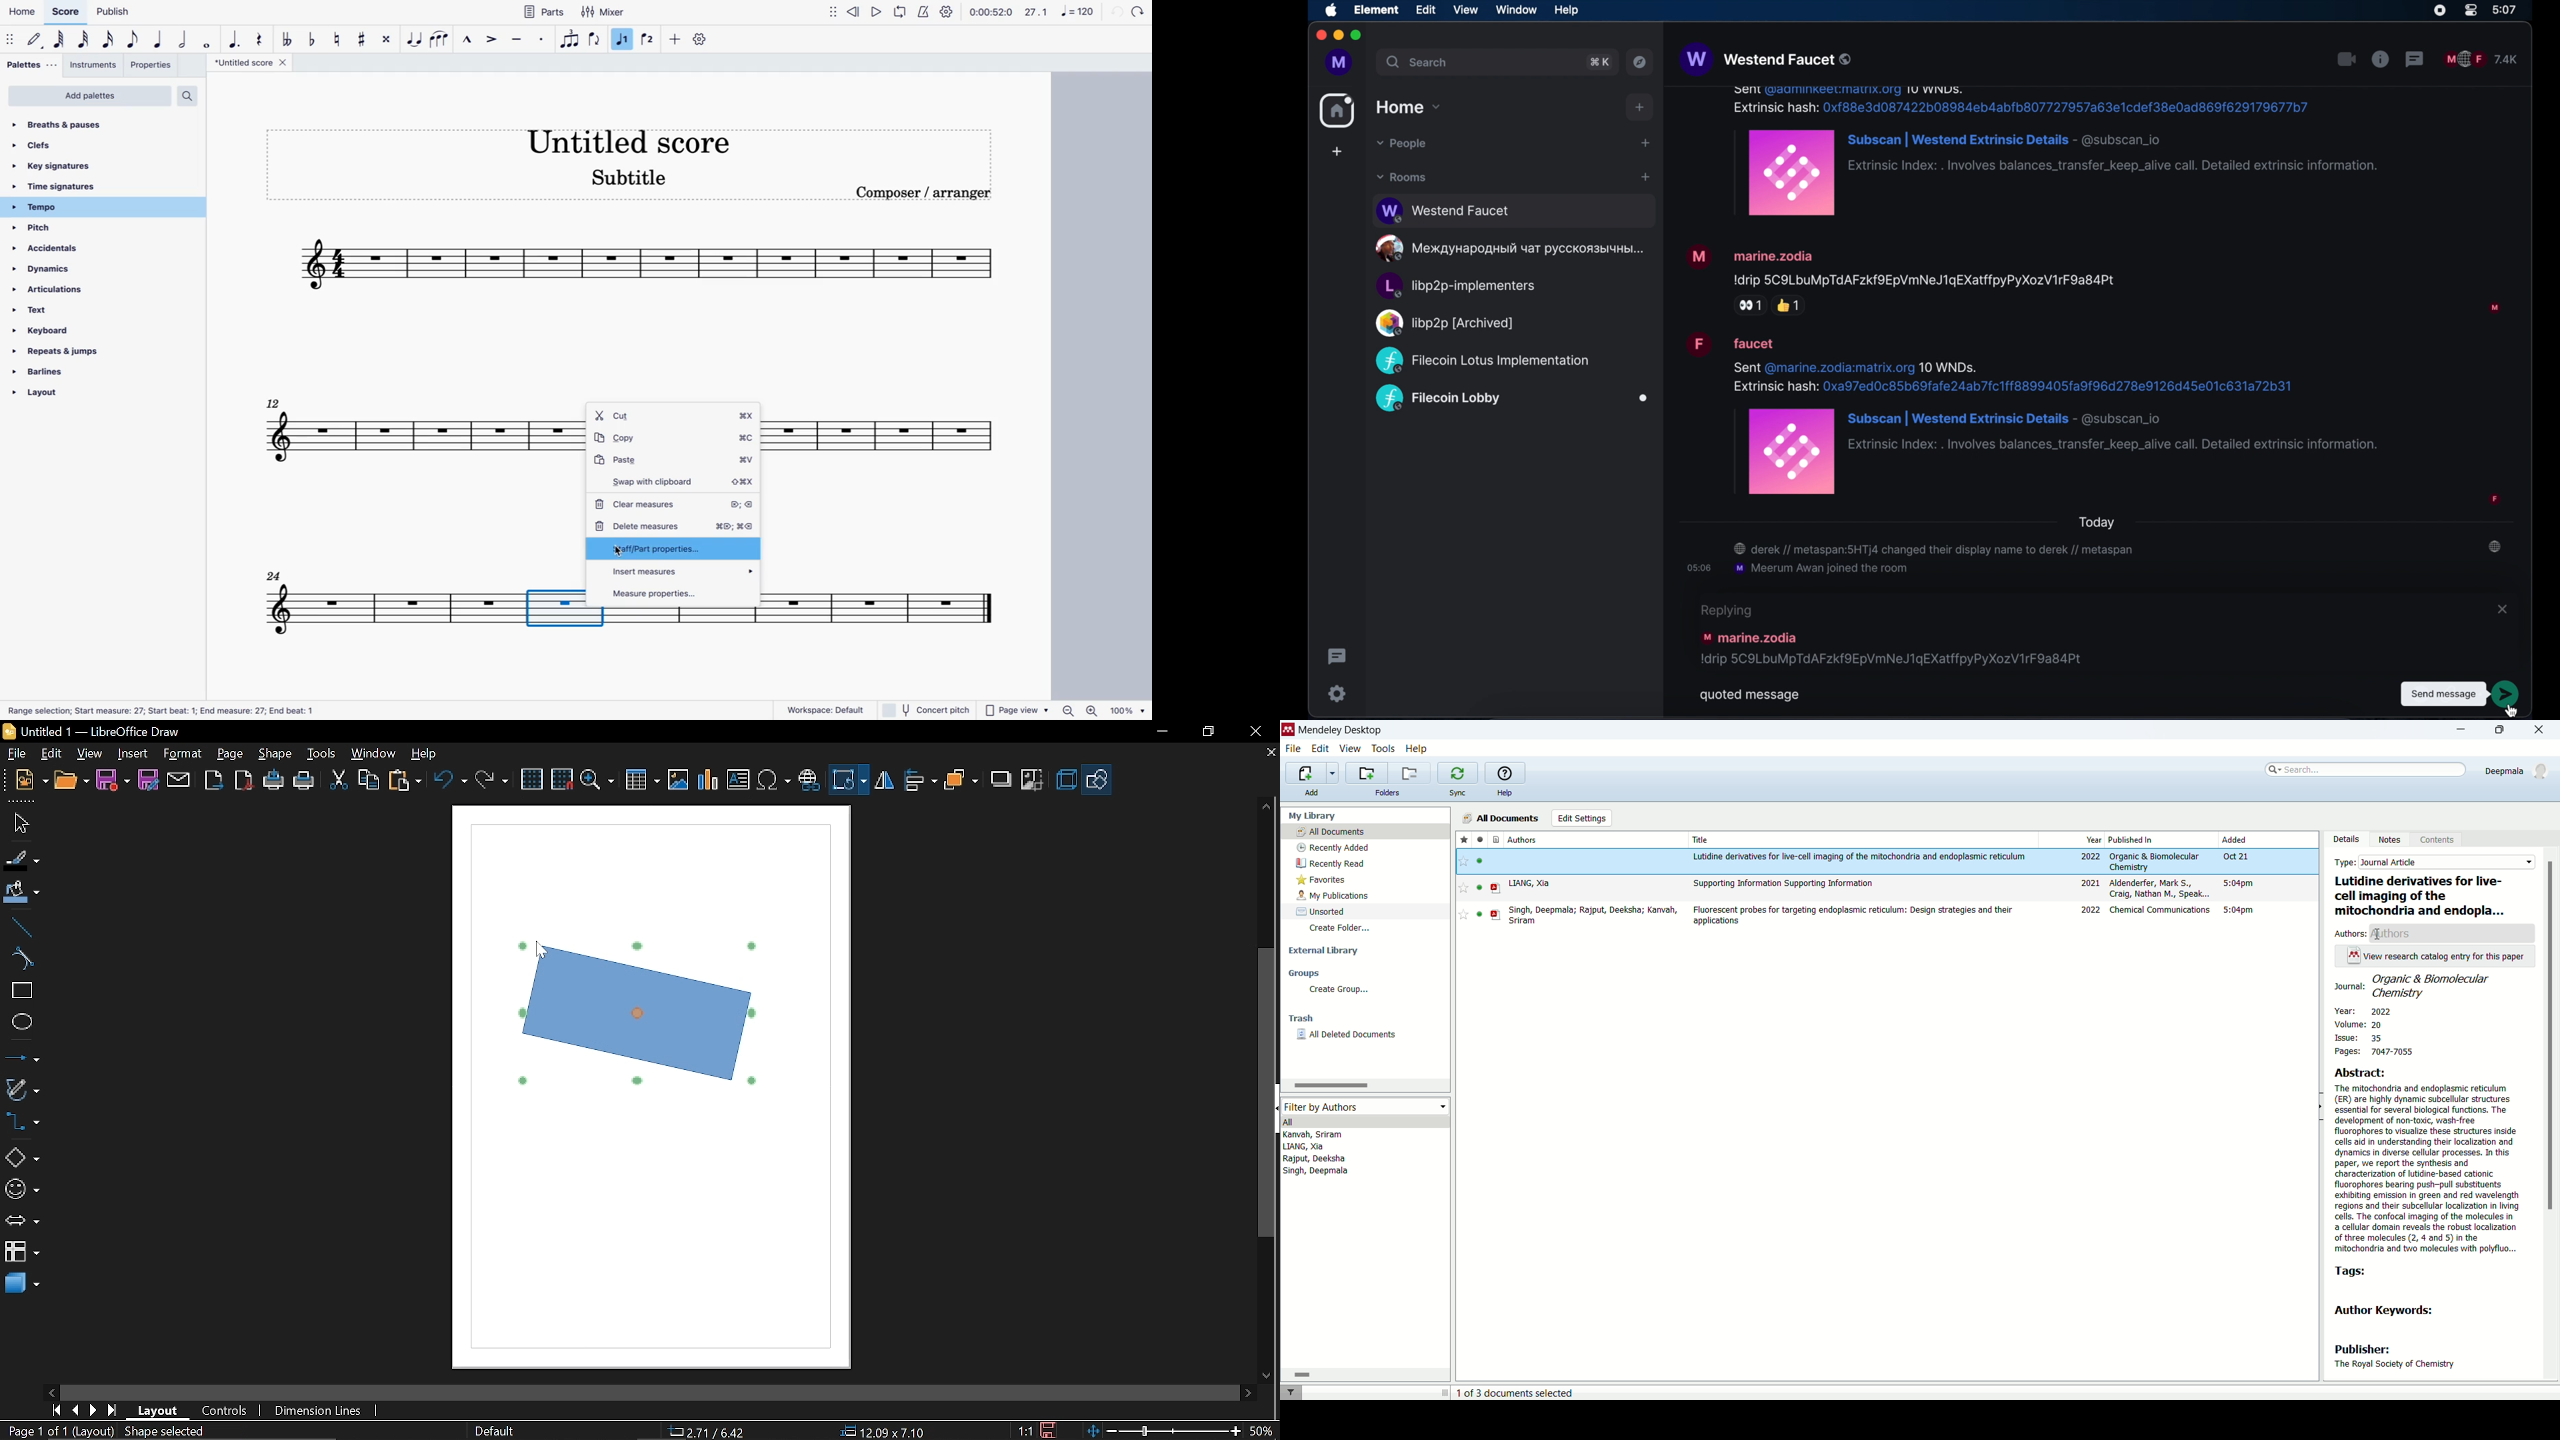 The image size is (2576, 1456). I want to click on attach, so click(179, 780).